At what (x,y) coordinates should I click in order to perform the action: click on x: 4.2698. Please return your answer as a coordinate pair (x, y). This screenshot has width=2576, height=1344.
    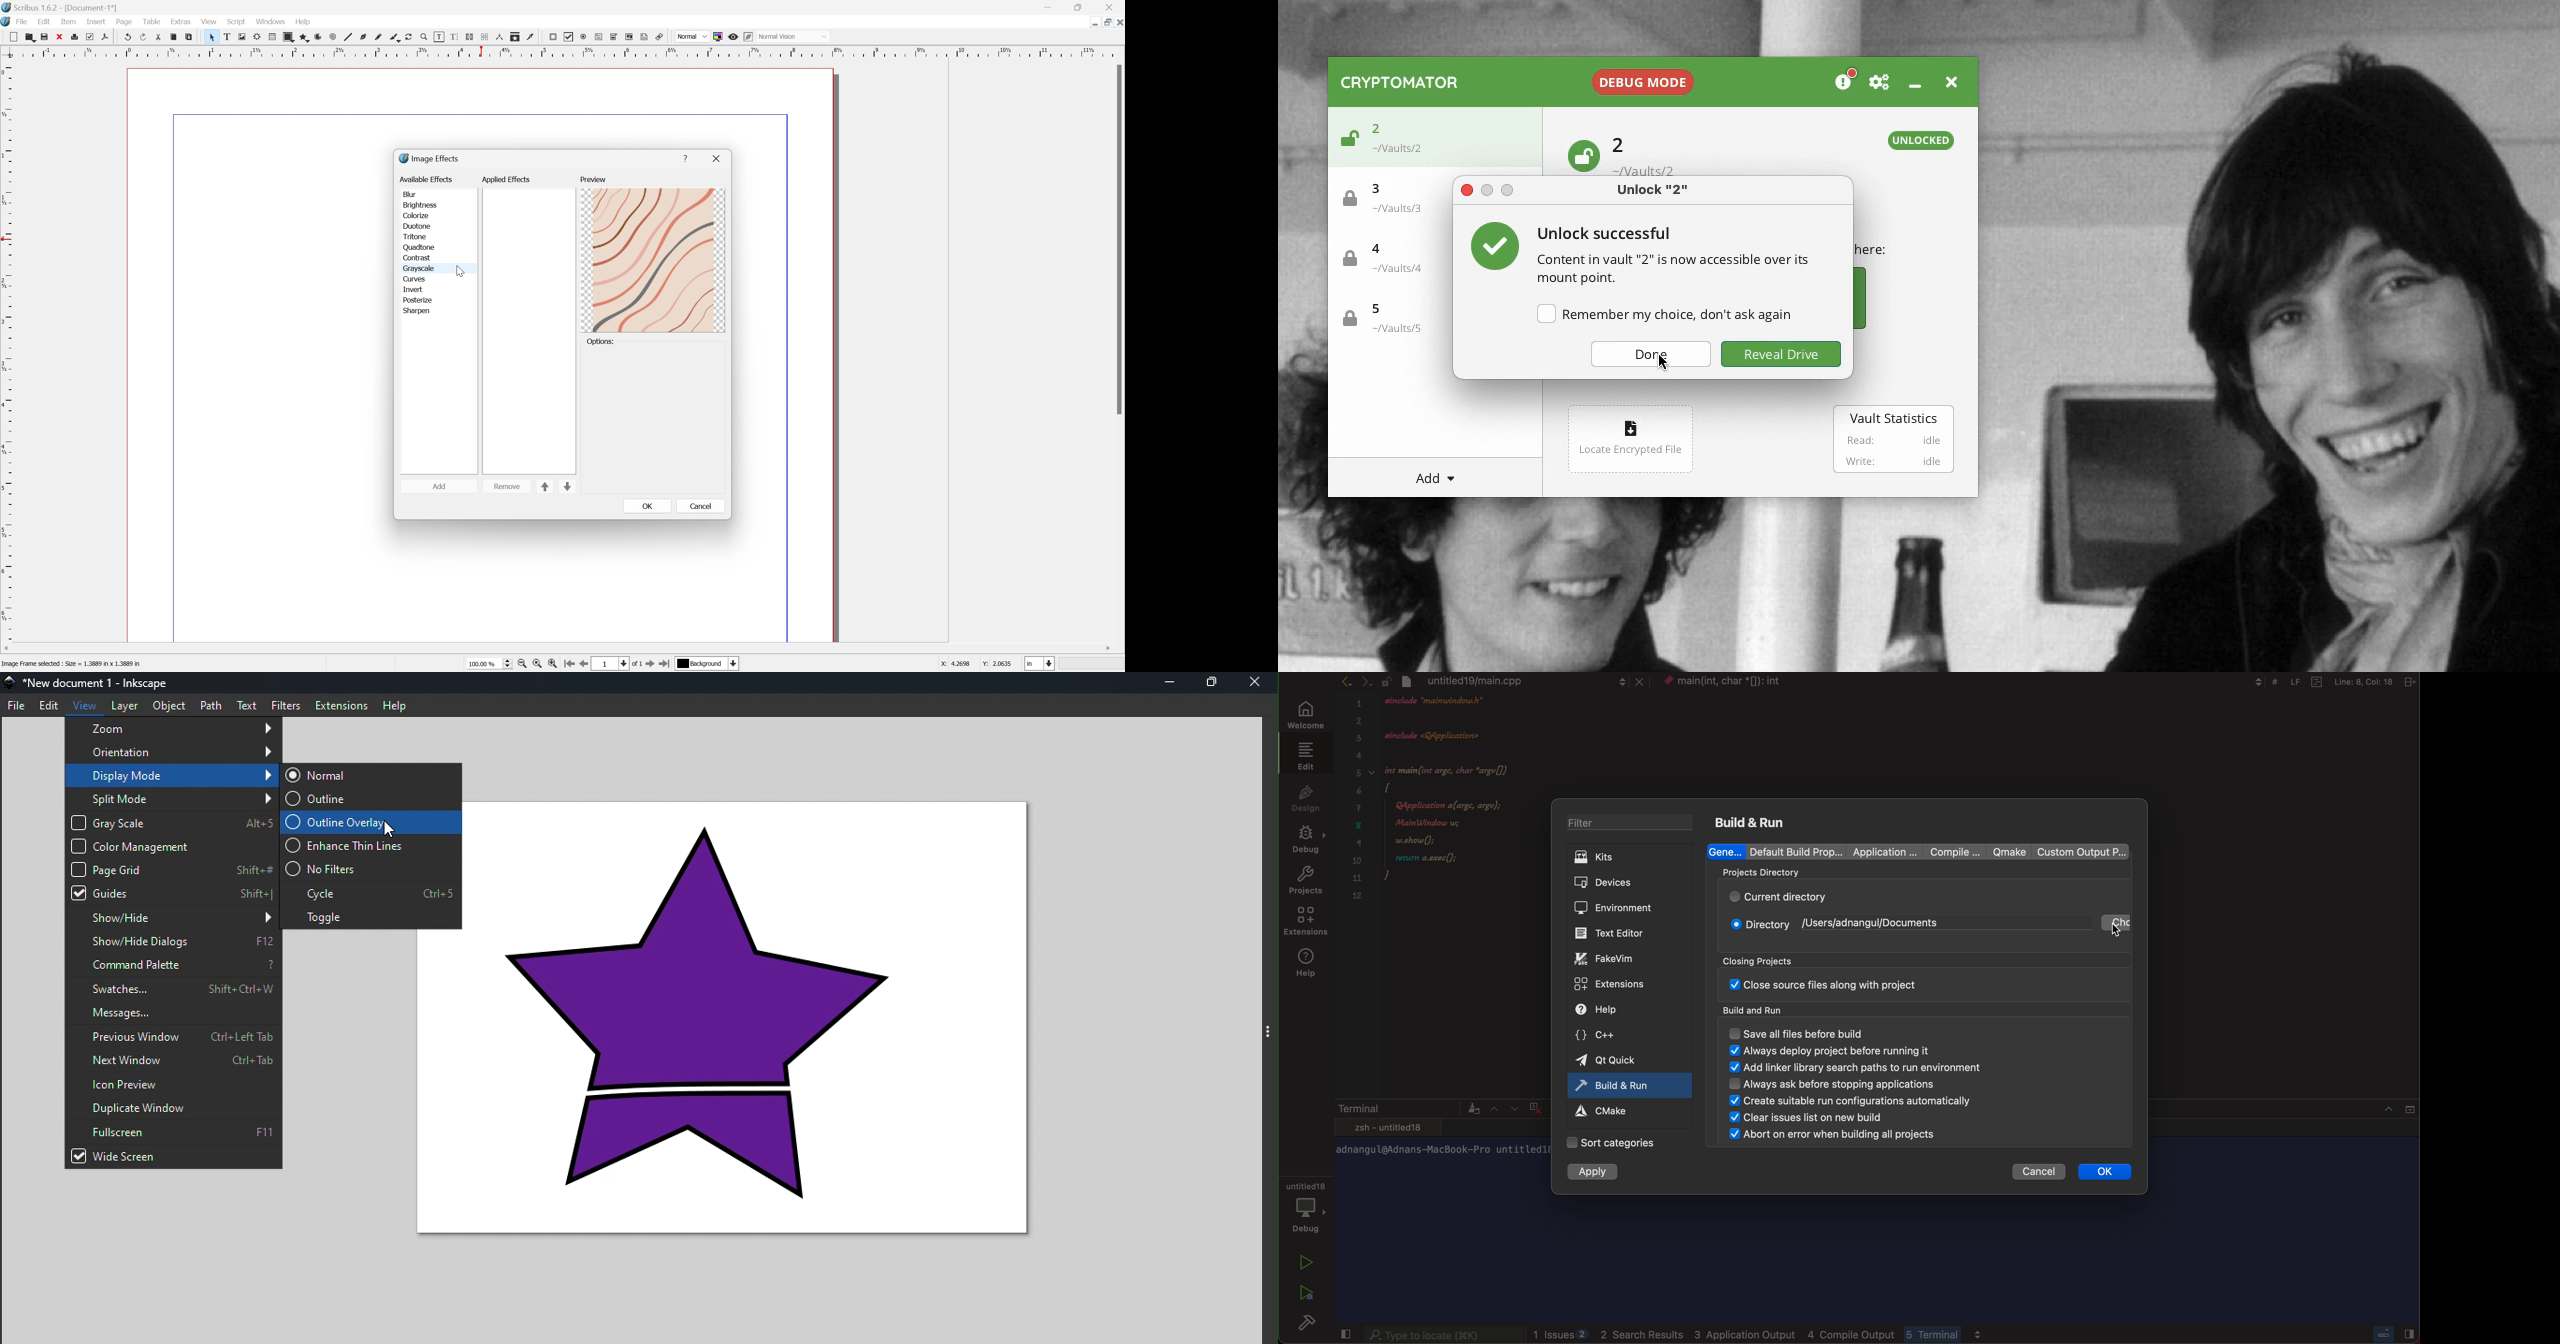
    Looking at the image, I should click on (953, 665).